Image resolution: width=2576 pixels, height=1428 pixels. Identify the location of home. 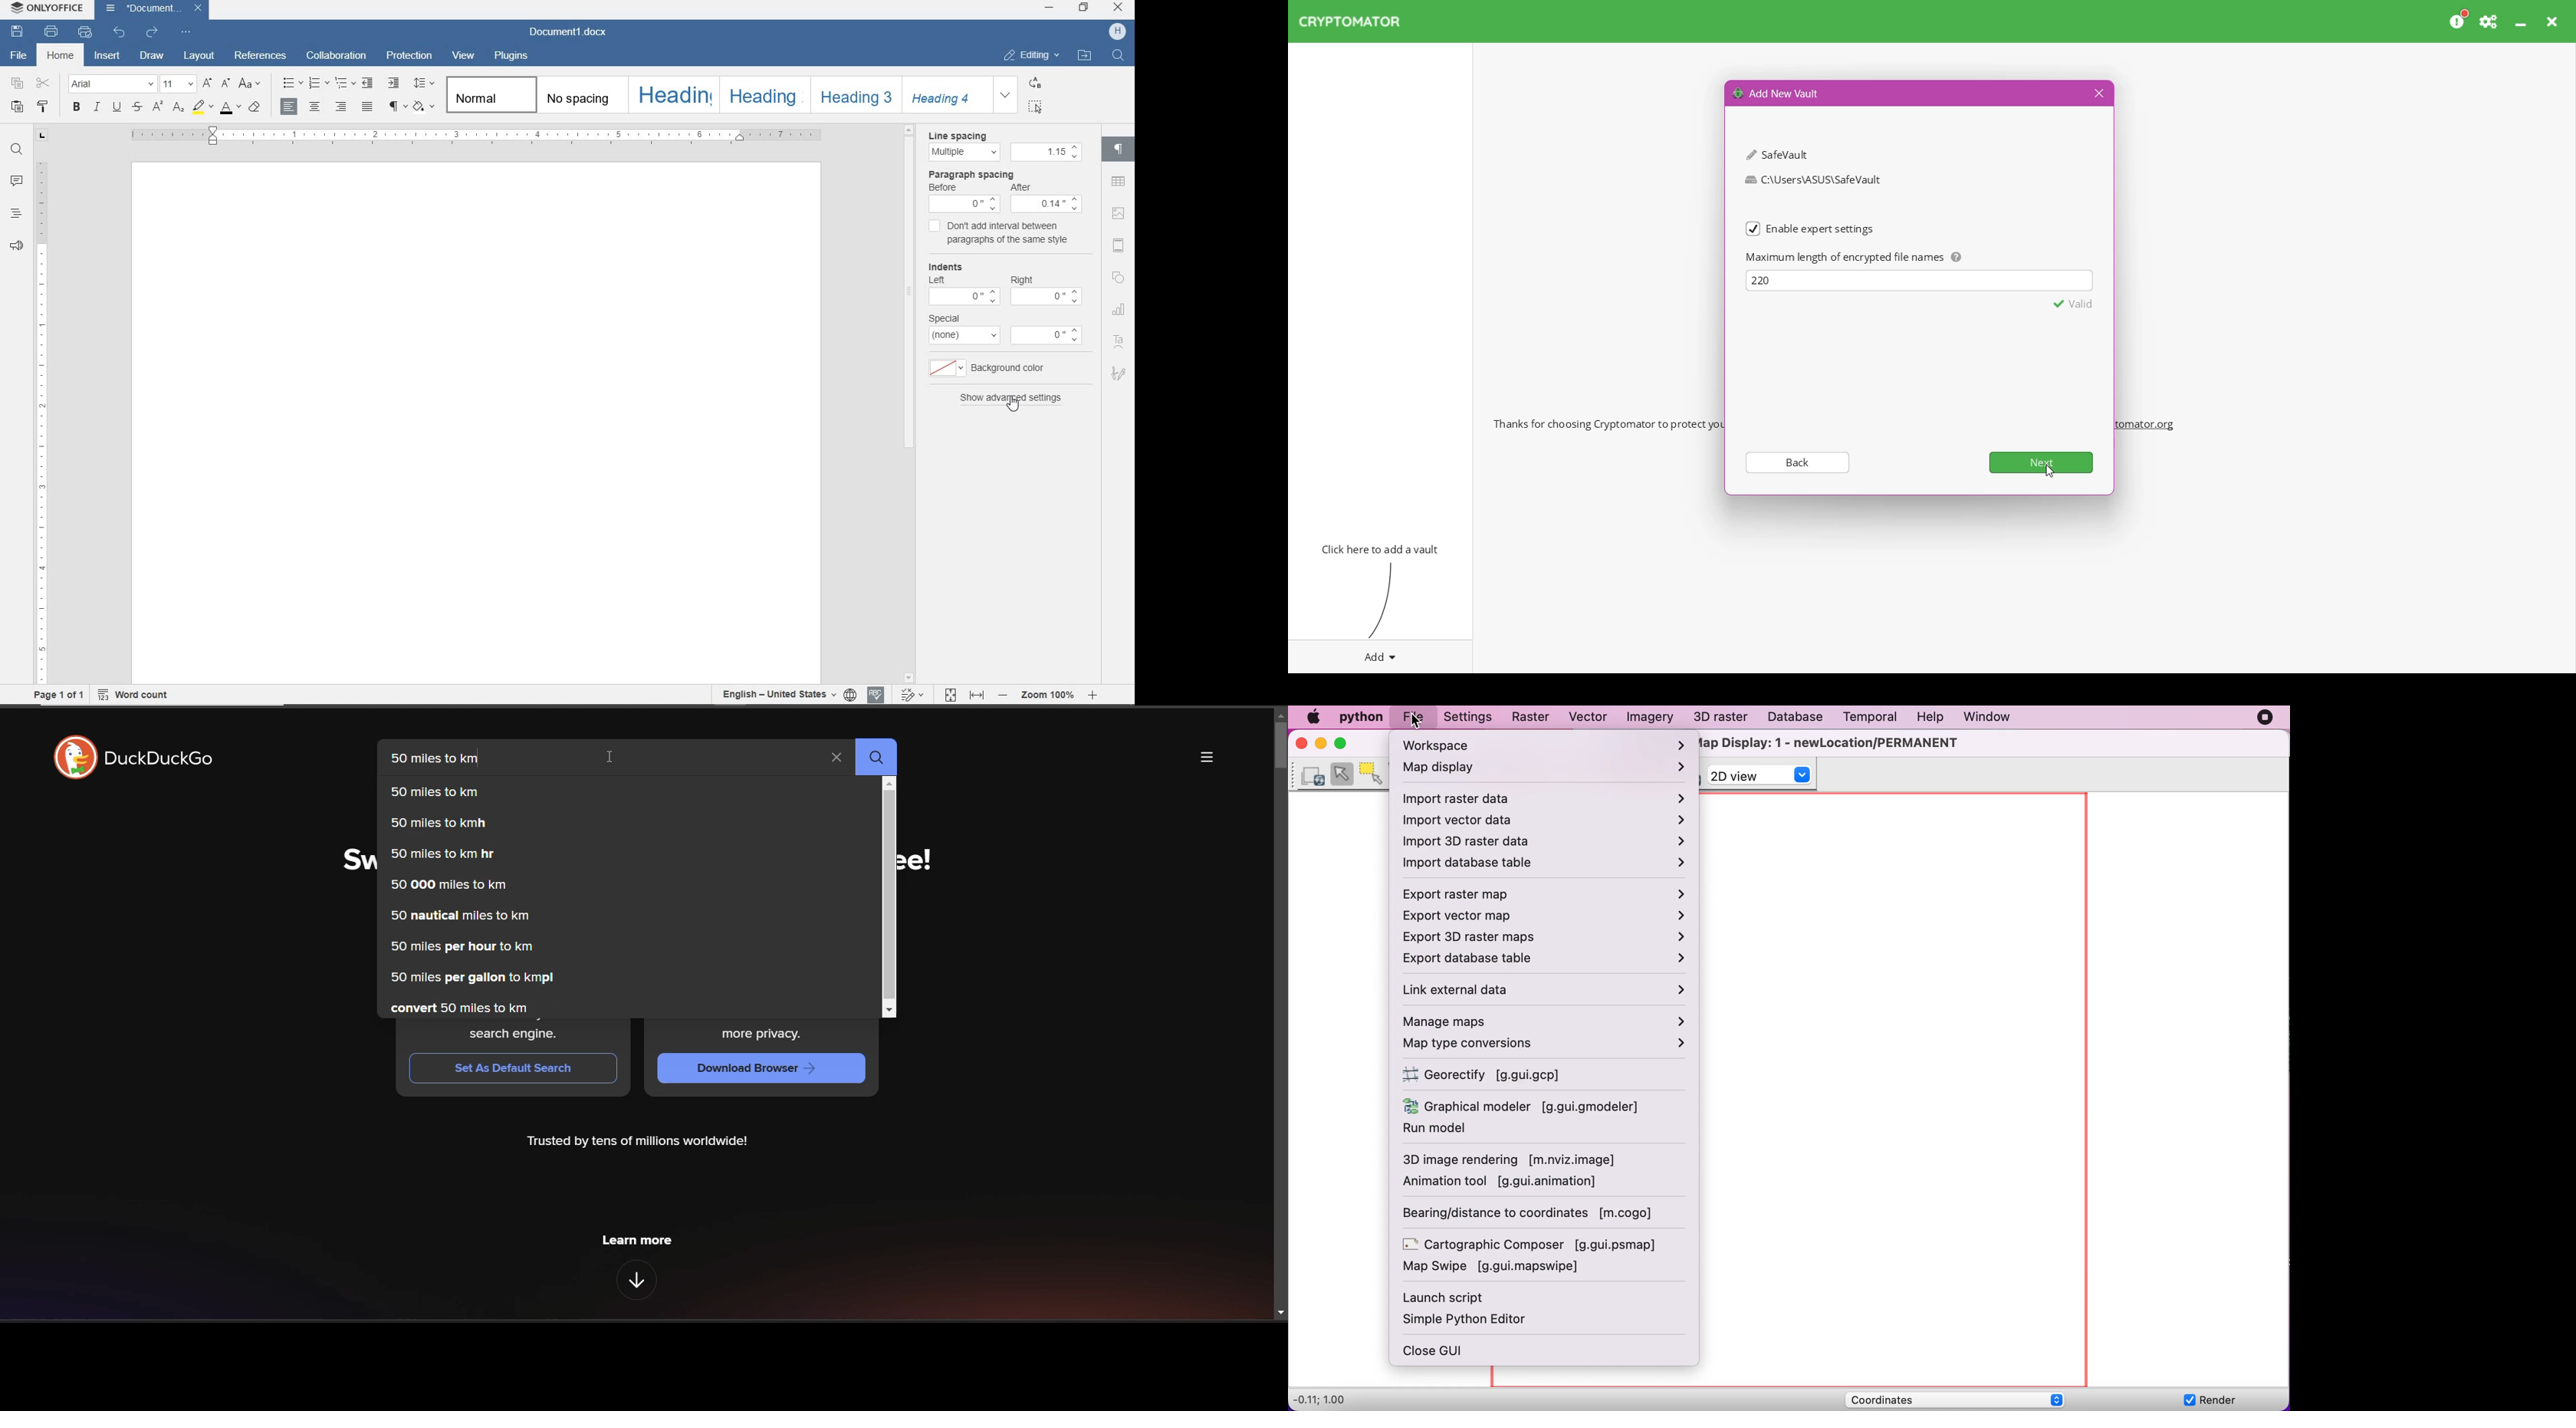
(62, 55).